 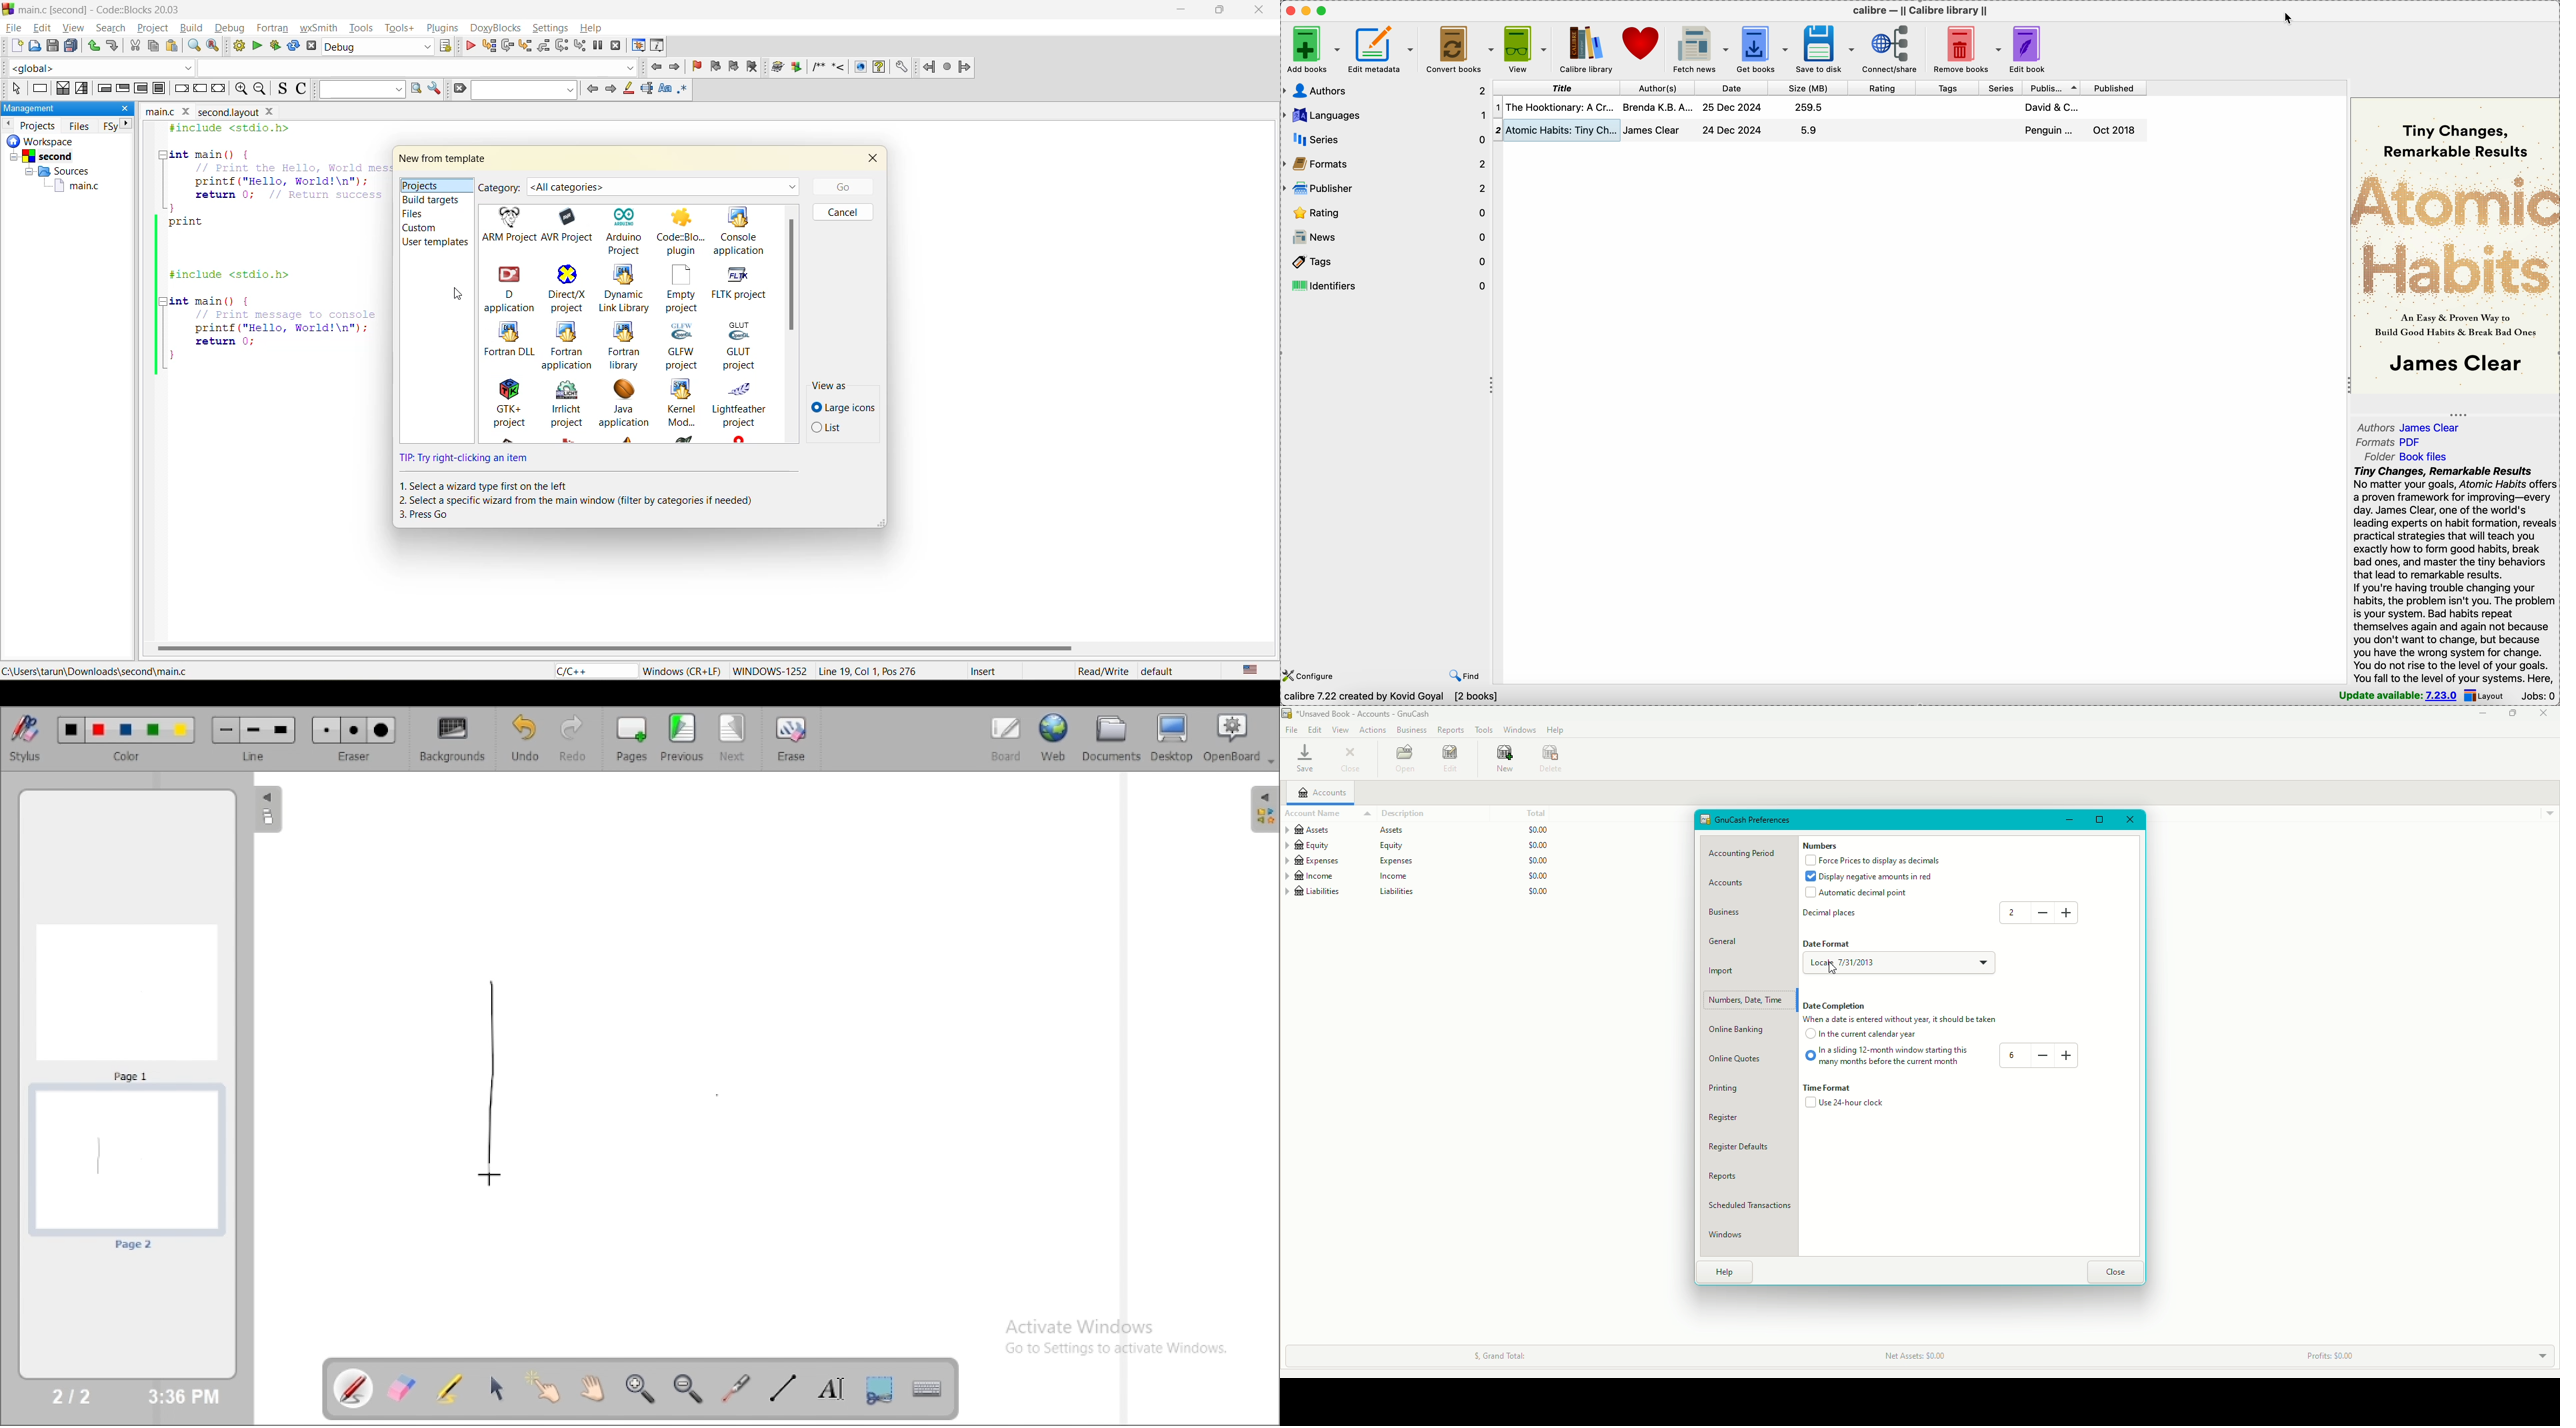 What do you see at coordinates (1484, 729) in the screenshot?
I see `Tools` at bounding box center [1484, 729].